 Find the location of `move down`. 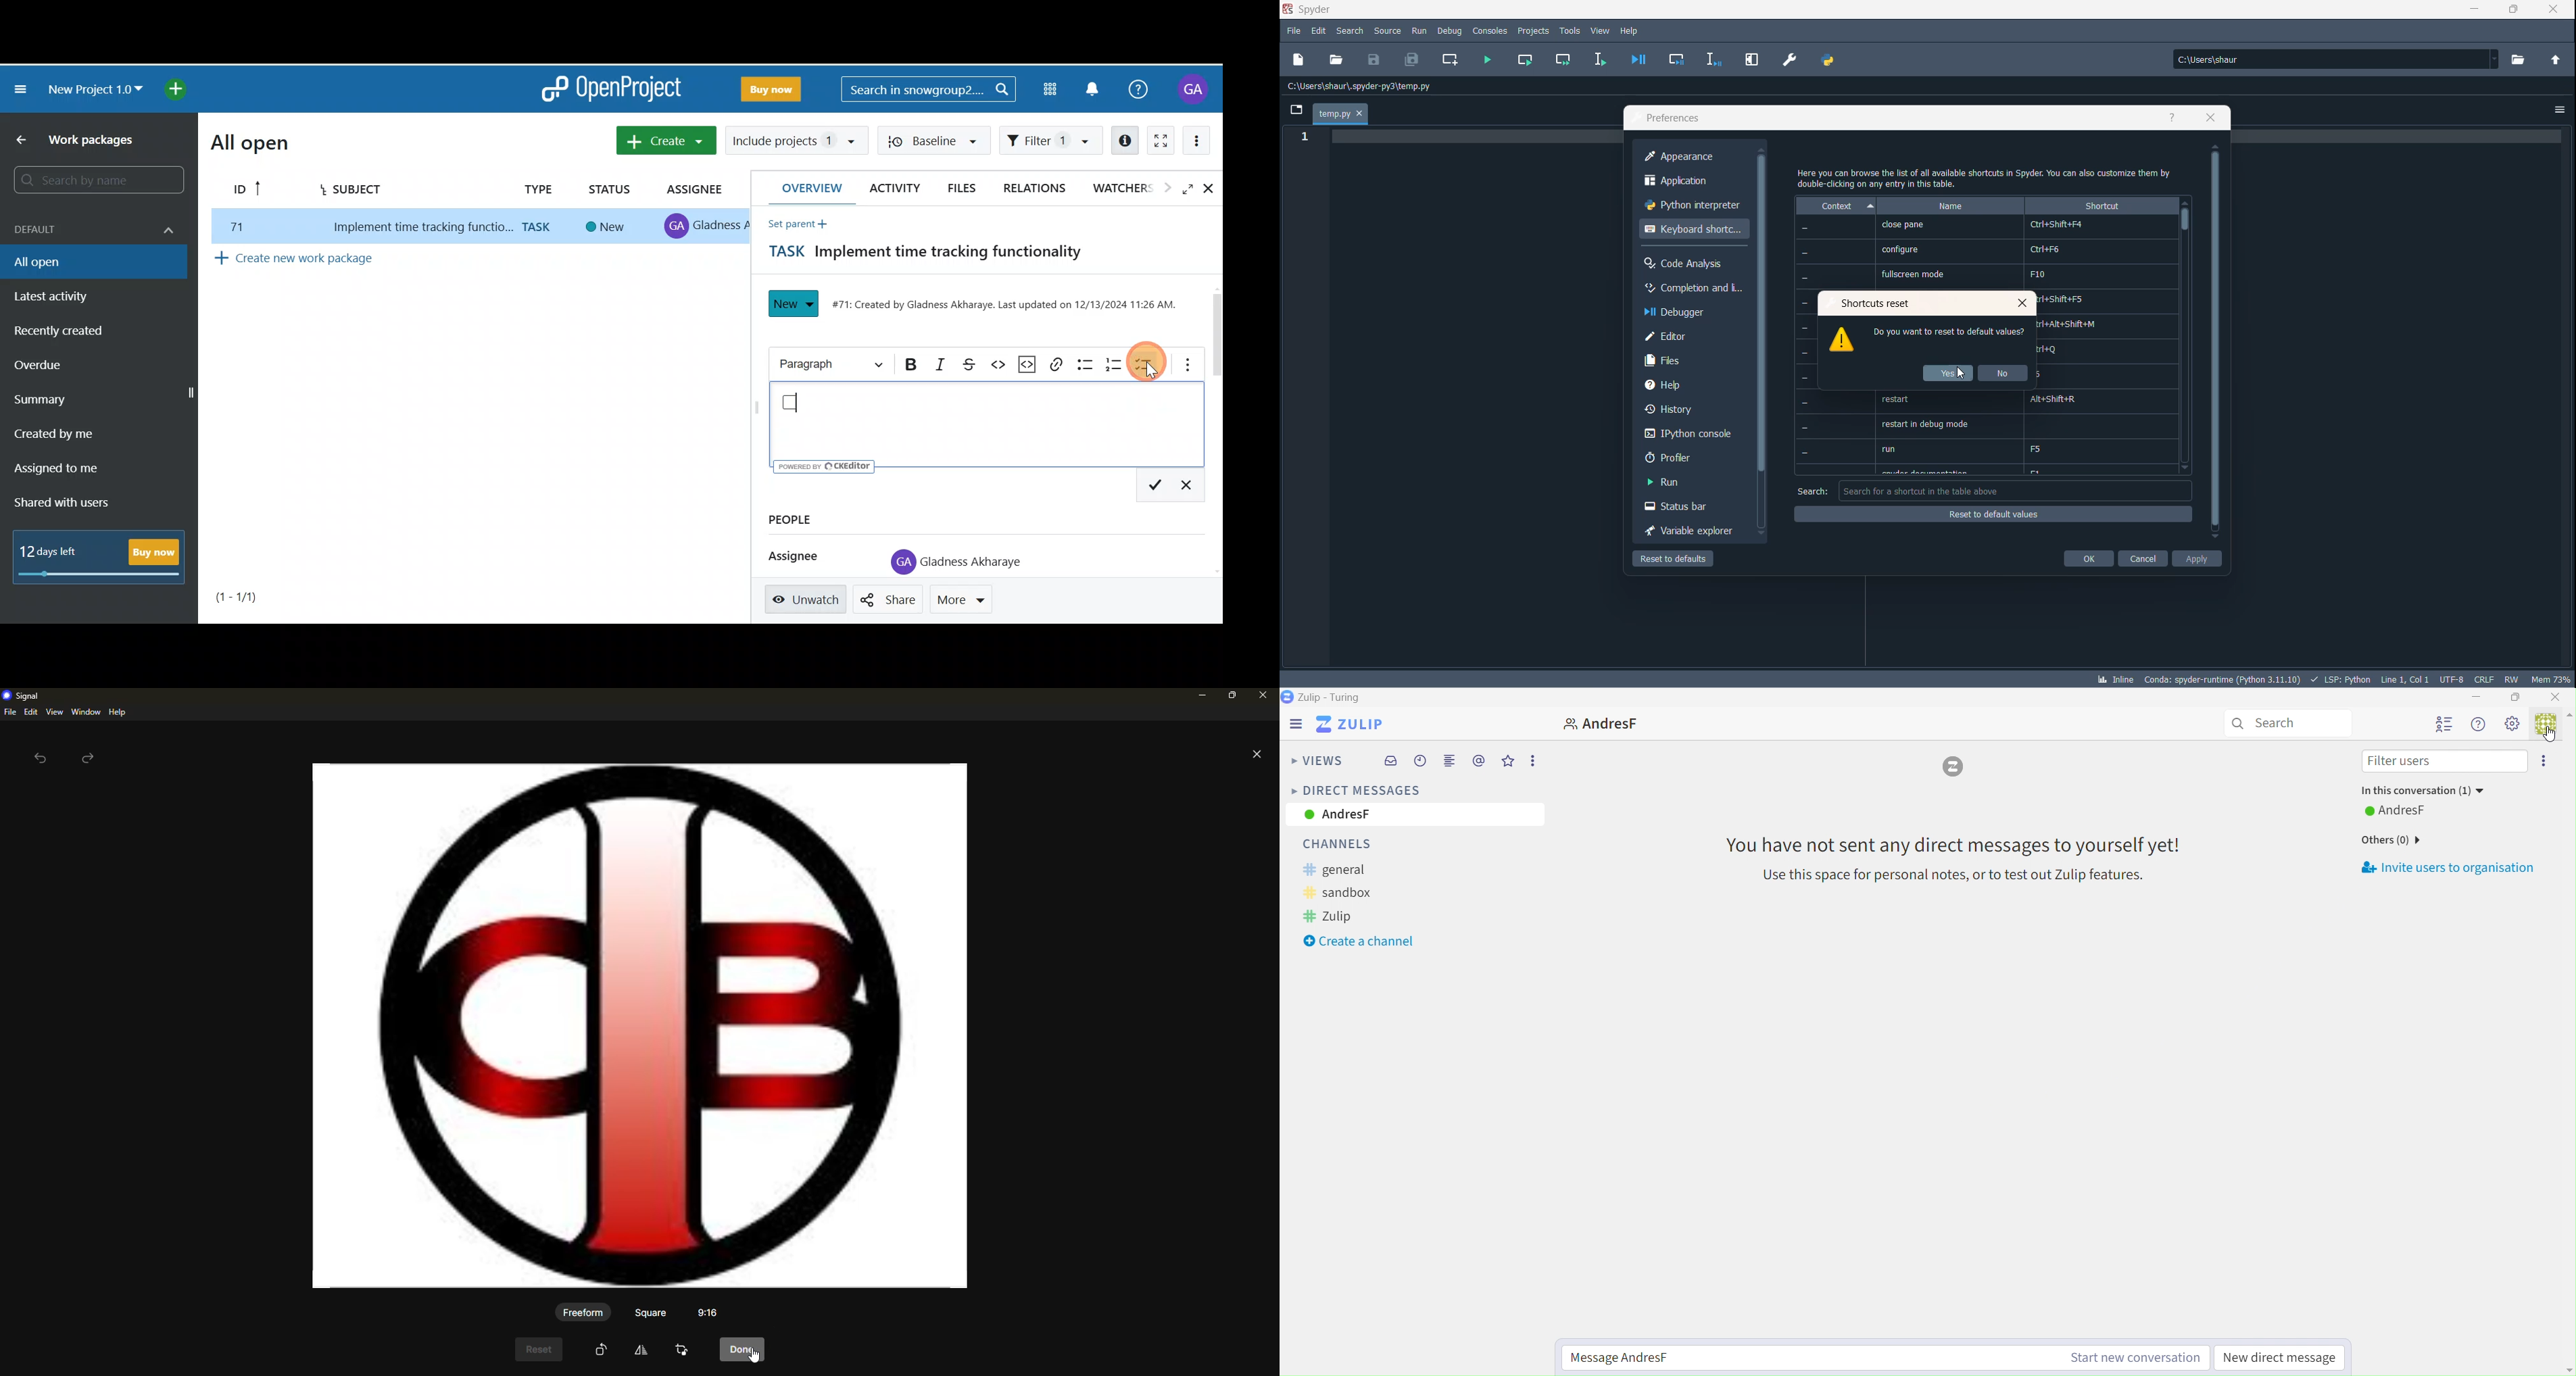

move down is located at coordinates (2187, 470).